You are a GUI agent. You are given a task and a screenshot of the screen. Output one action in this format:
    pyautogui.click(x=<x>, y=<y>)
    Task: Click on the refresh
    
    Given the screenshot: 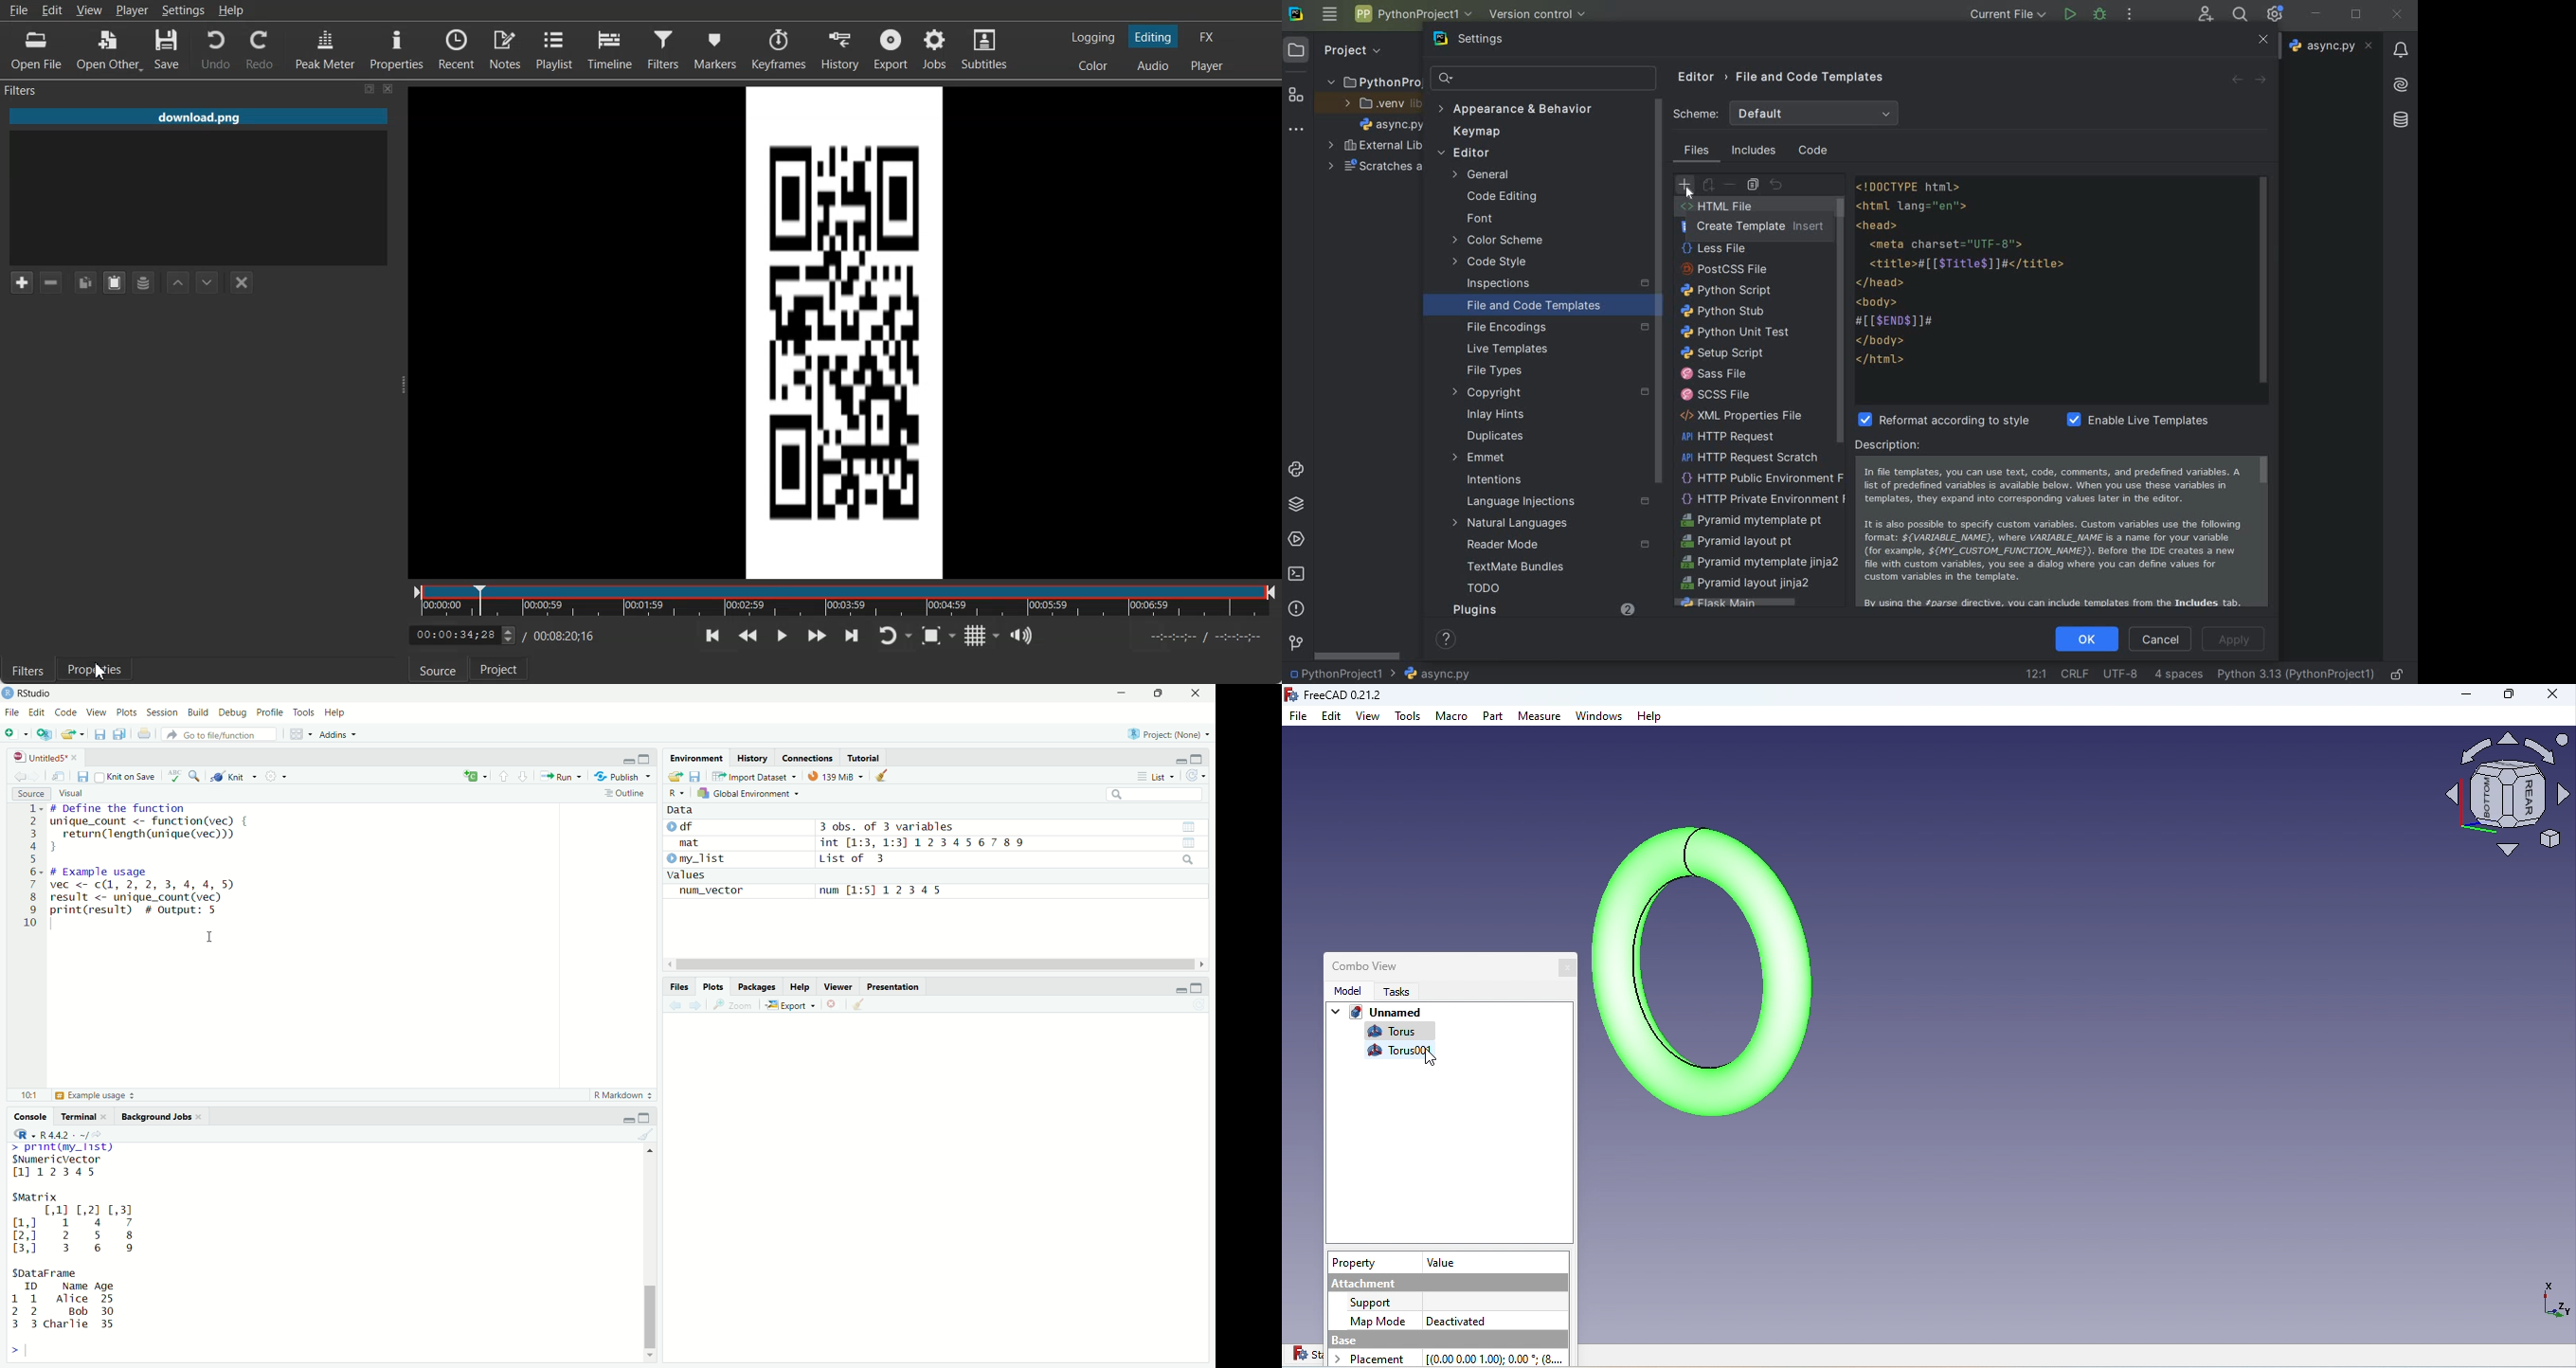 What is the action you would take?
    pyautogui.click(x=1196, y=777)
    